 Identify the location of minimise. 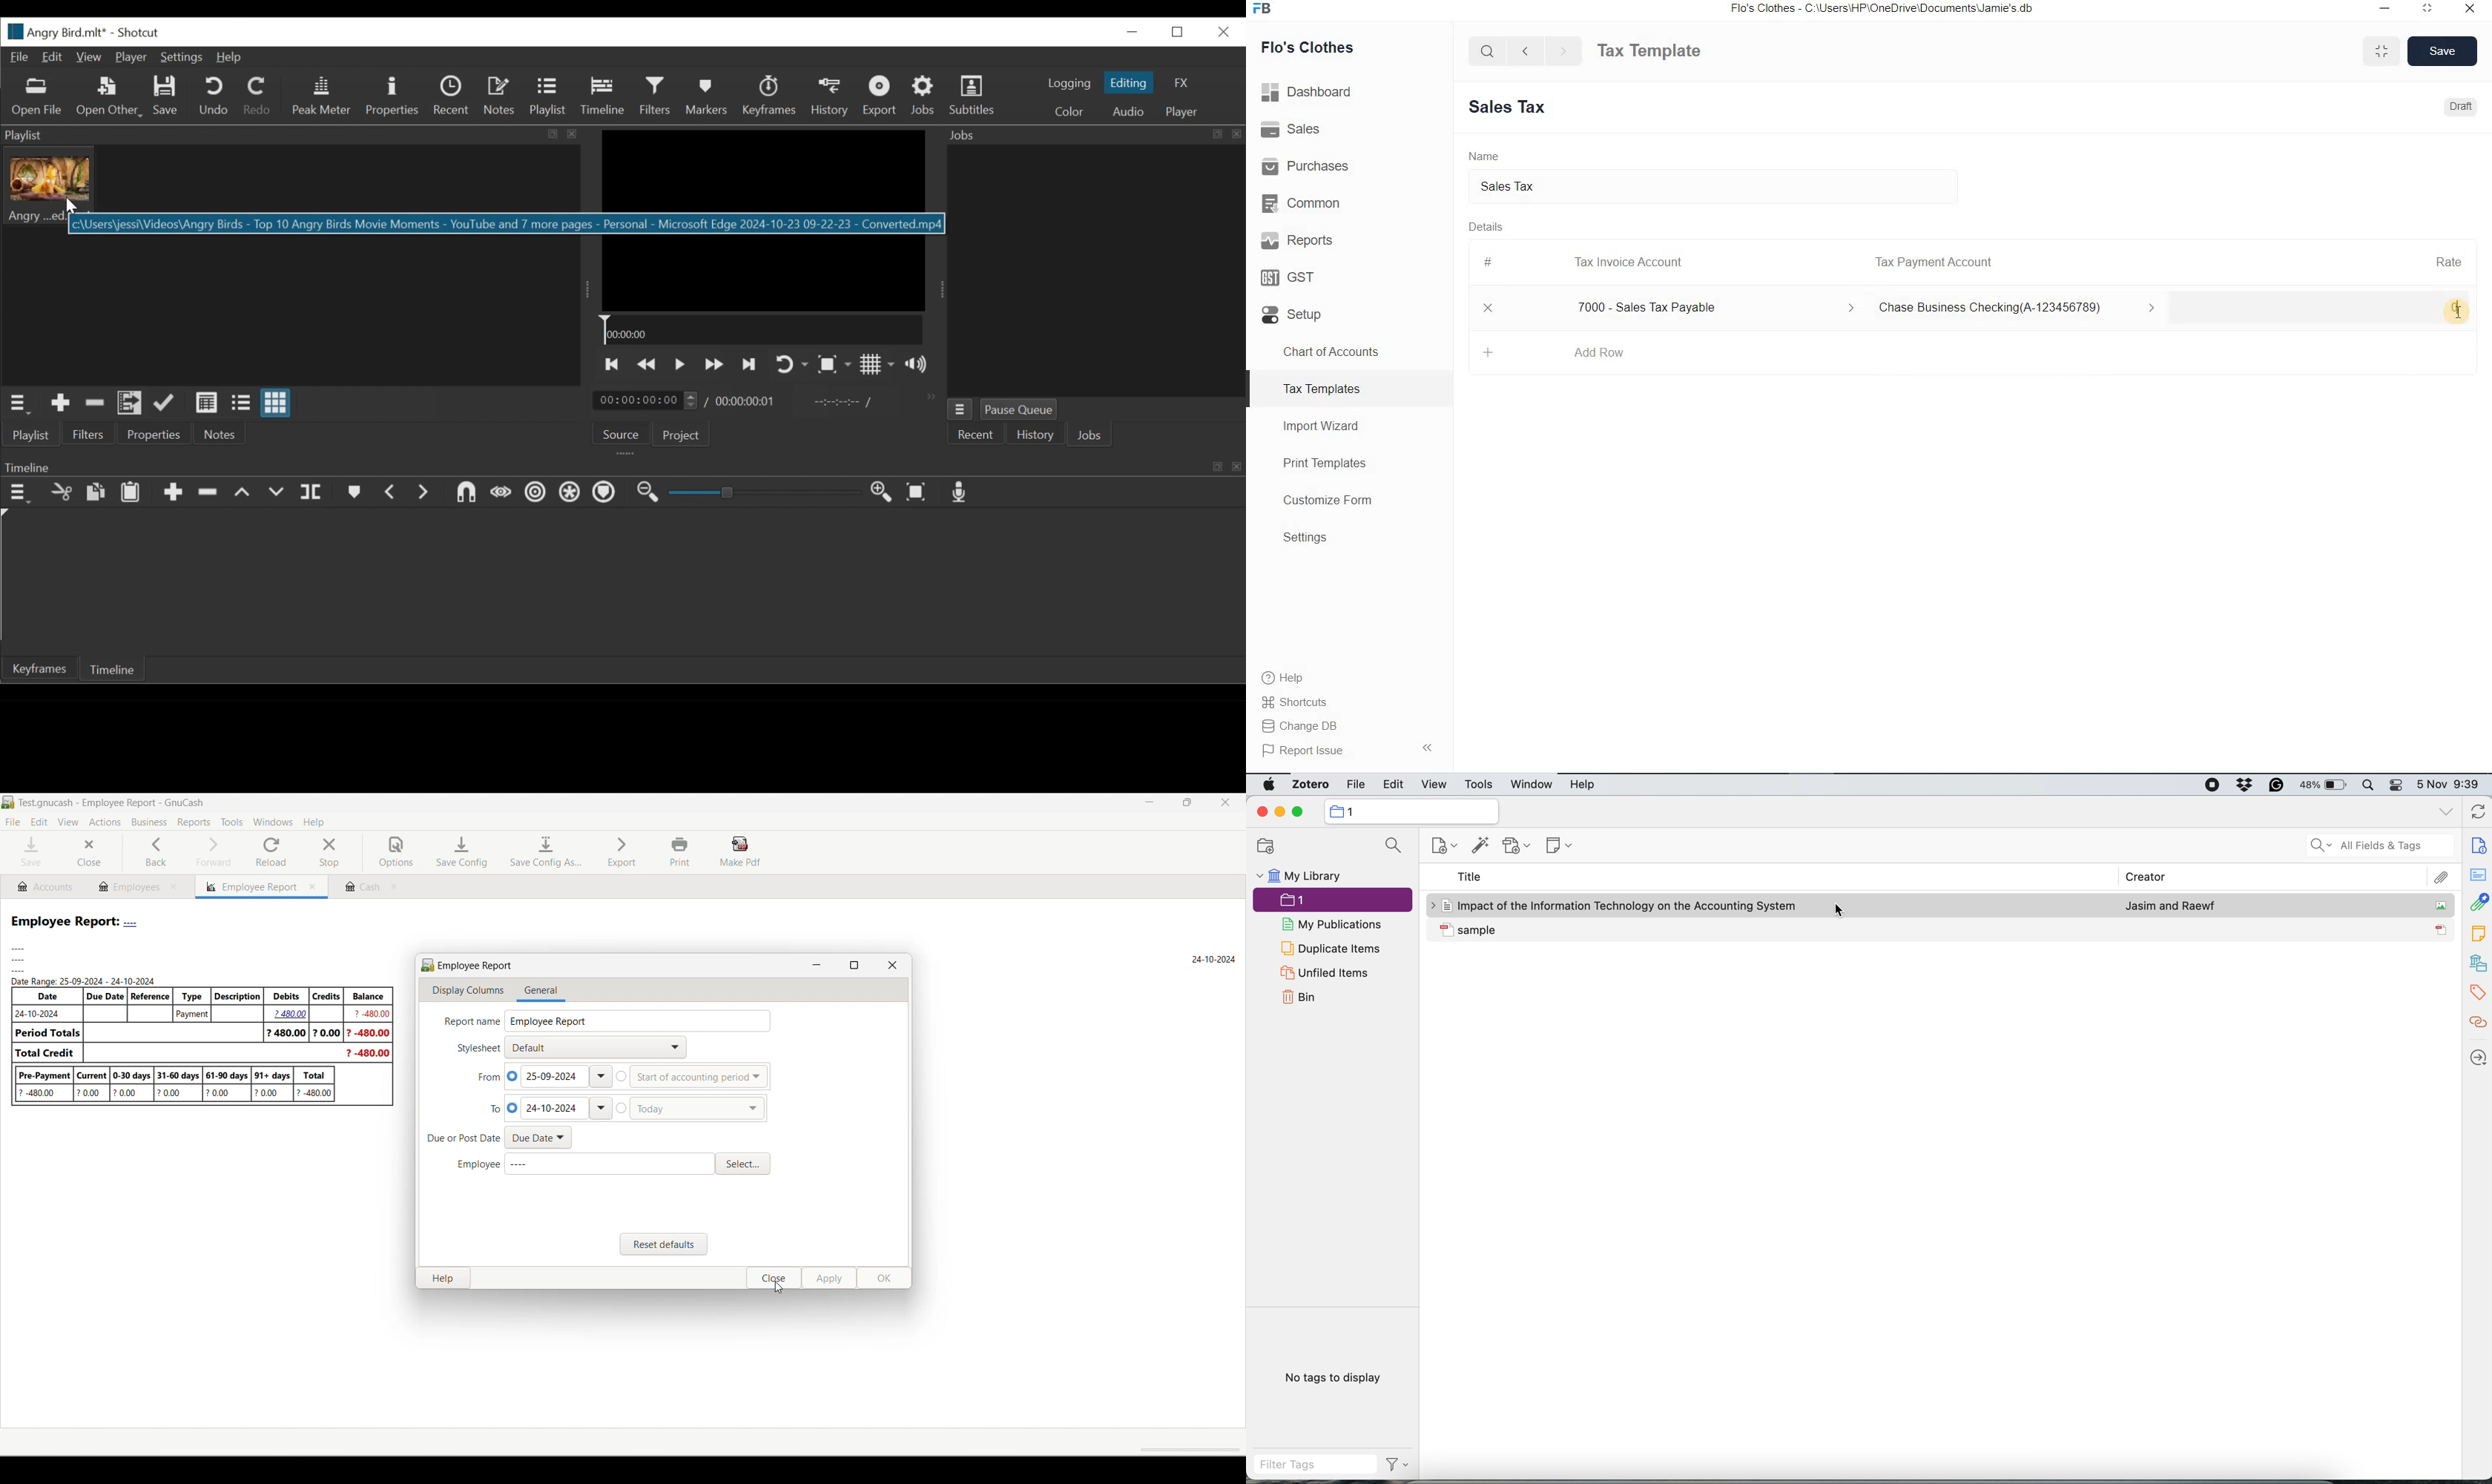
(1278, 812).